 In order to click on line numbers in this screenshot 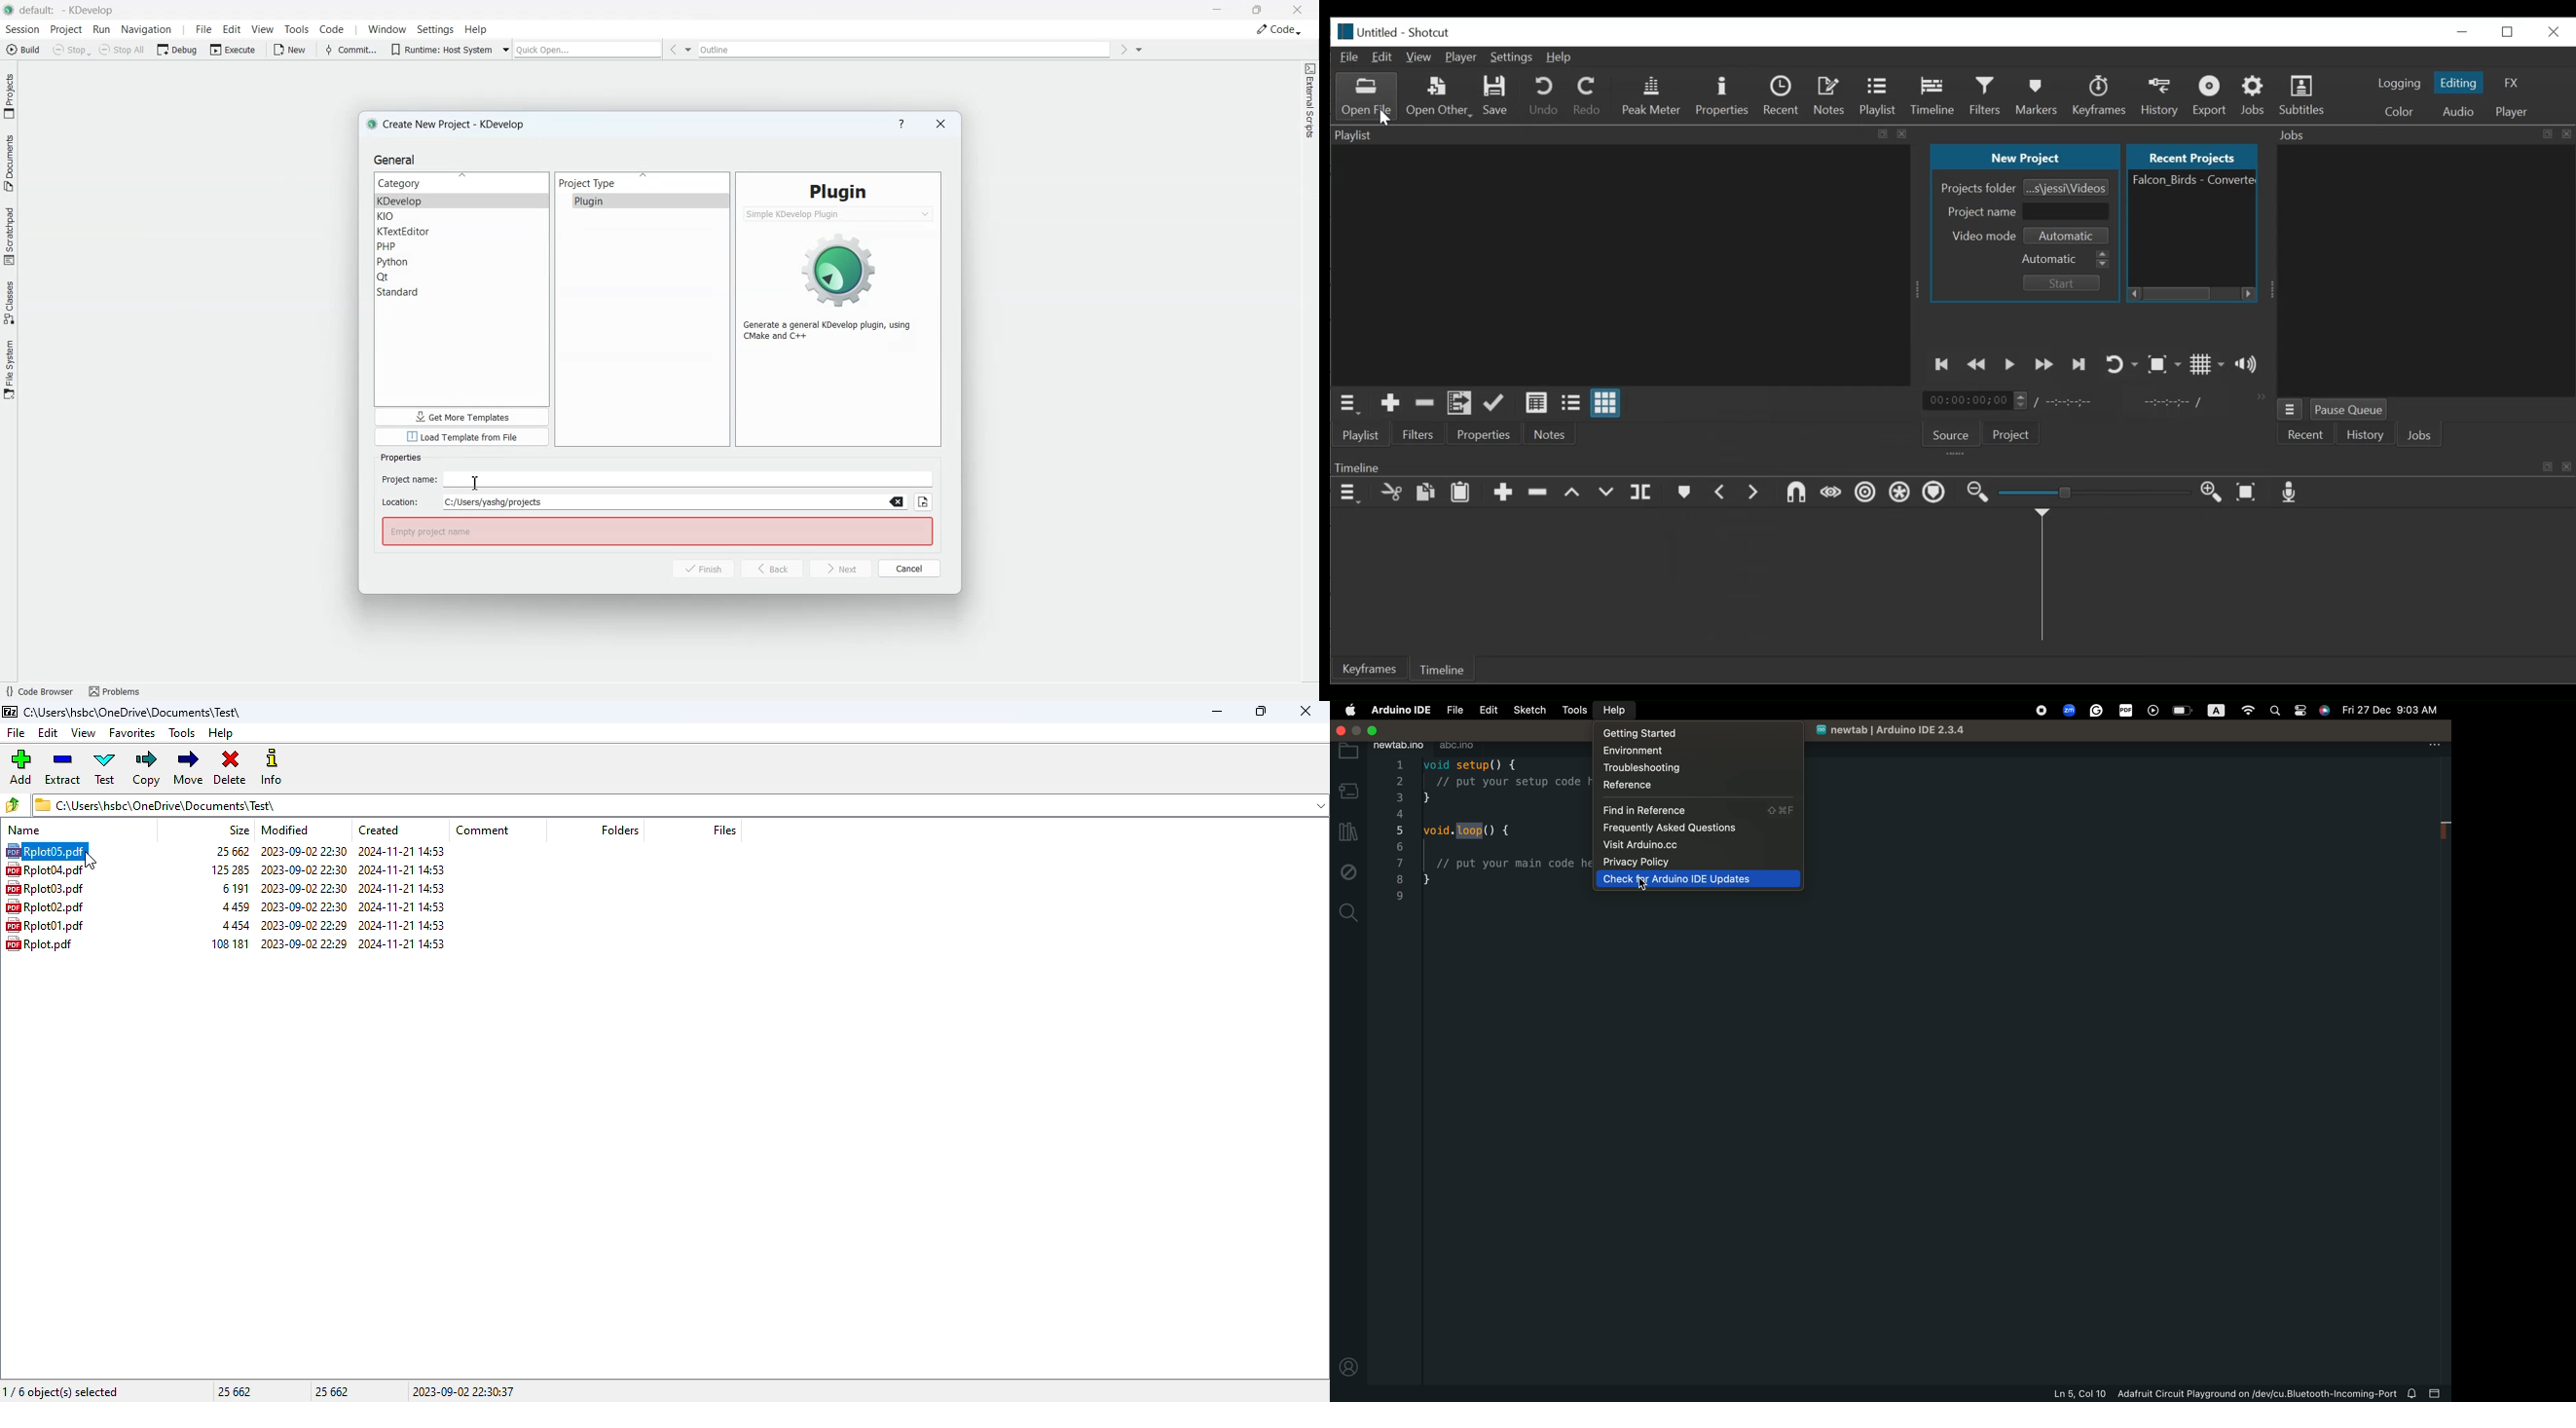, I will do `click(1399, 832)`.